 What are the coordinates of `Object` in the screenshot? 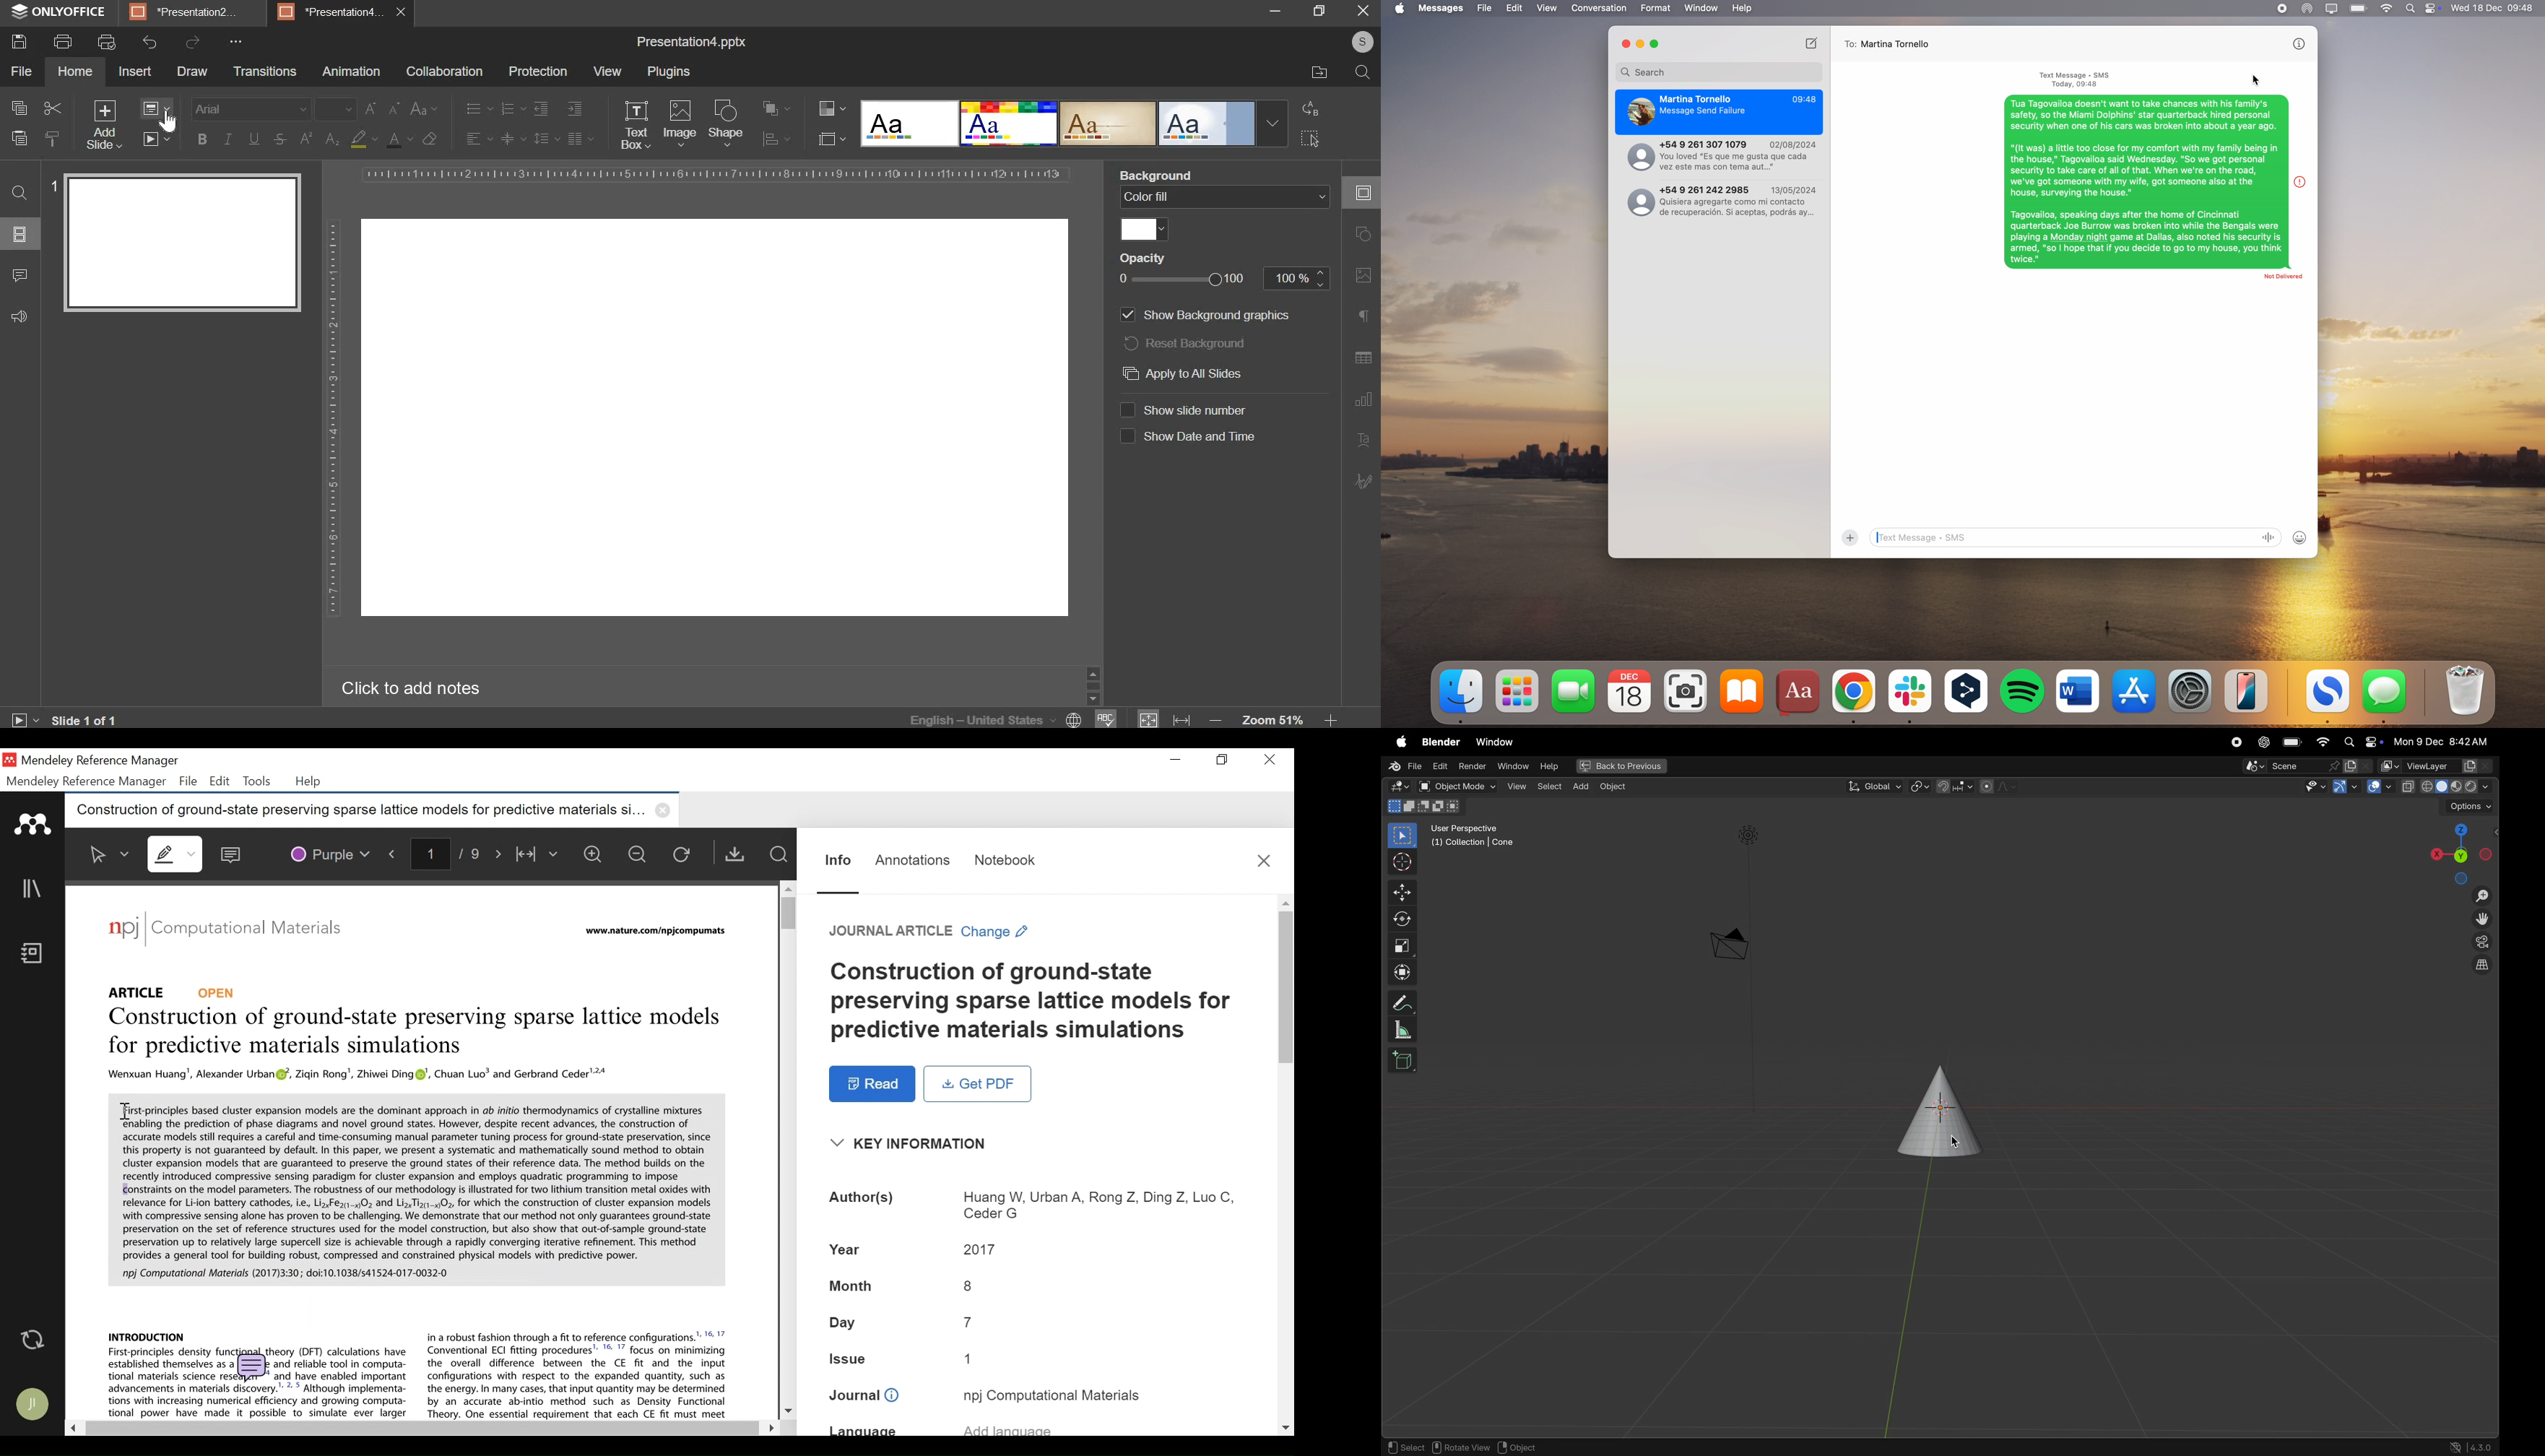 It's located at (1615, 787).